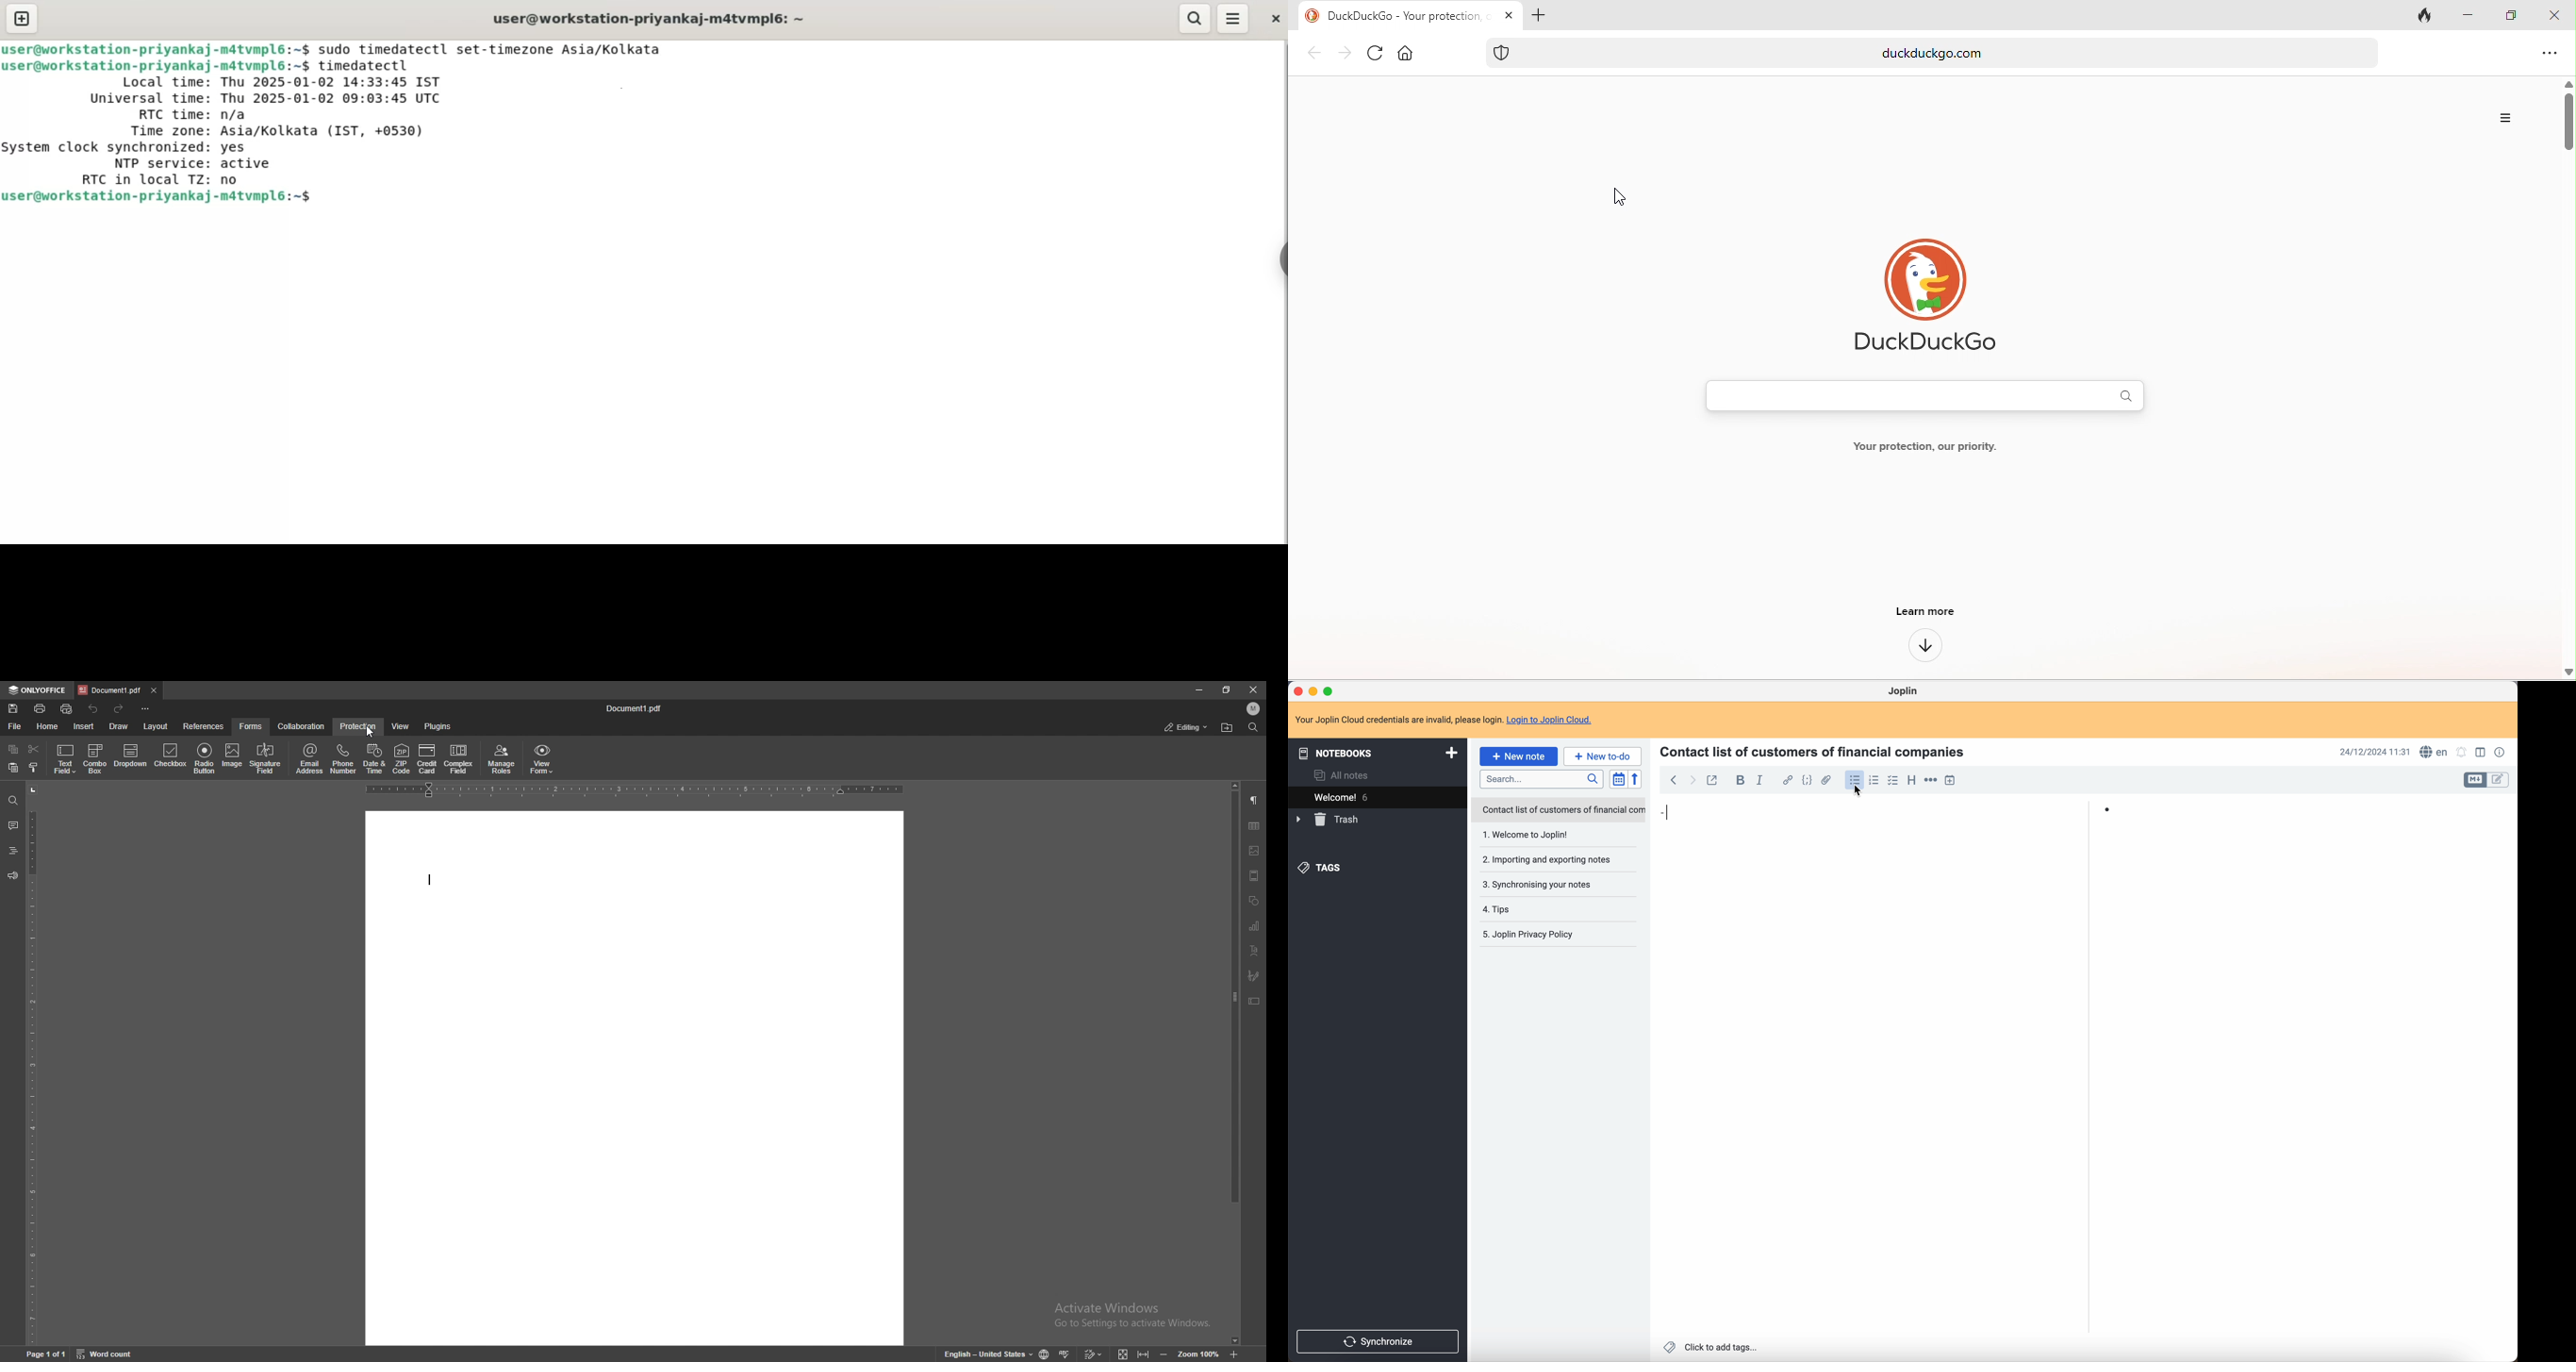  I want to click on bullet point, so click(1886, 813).